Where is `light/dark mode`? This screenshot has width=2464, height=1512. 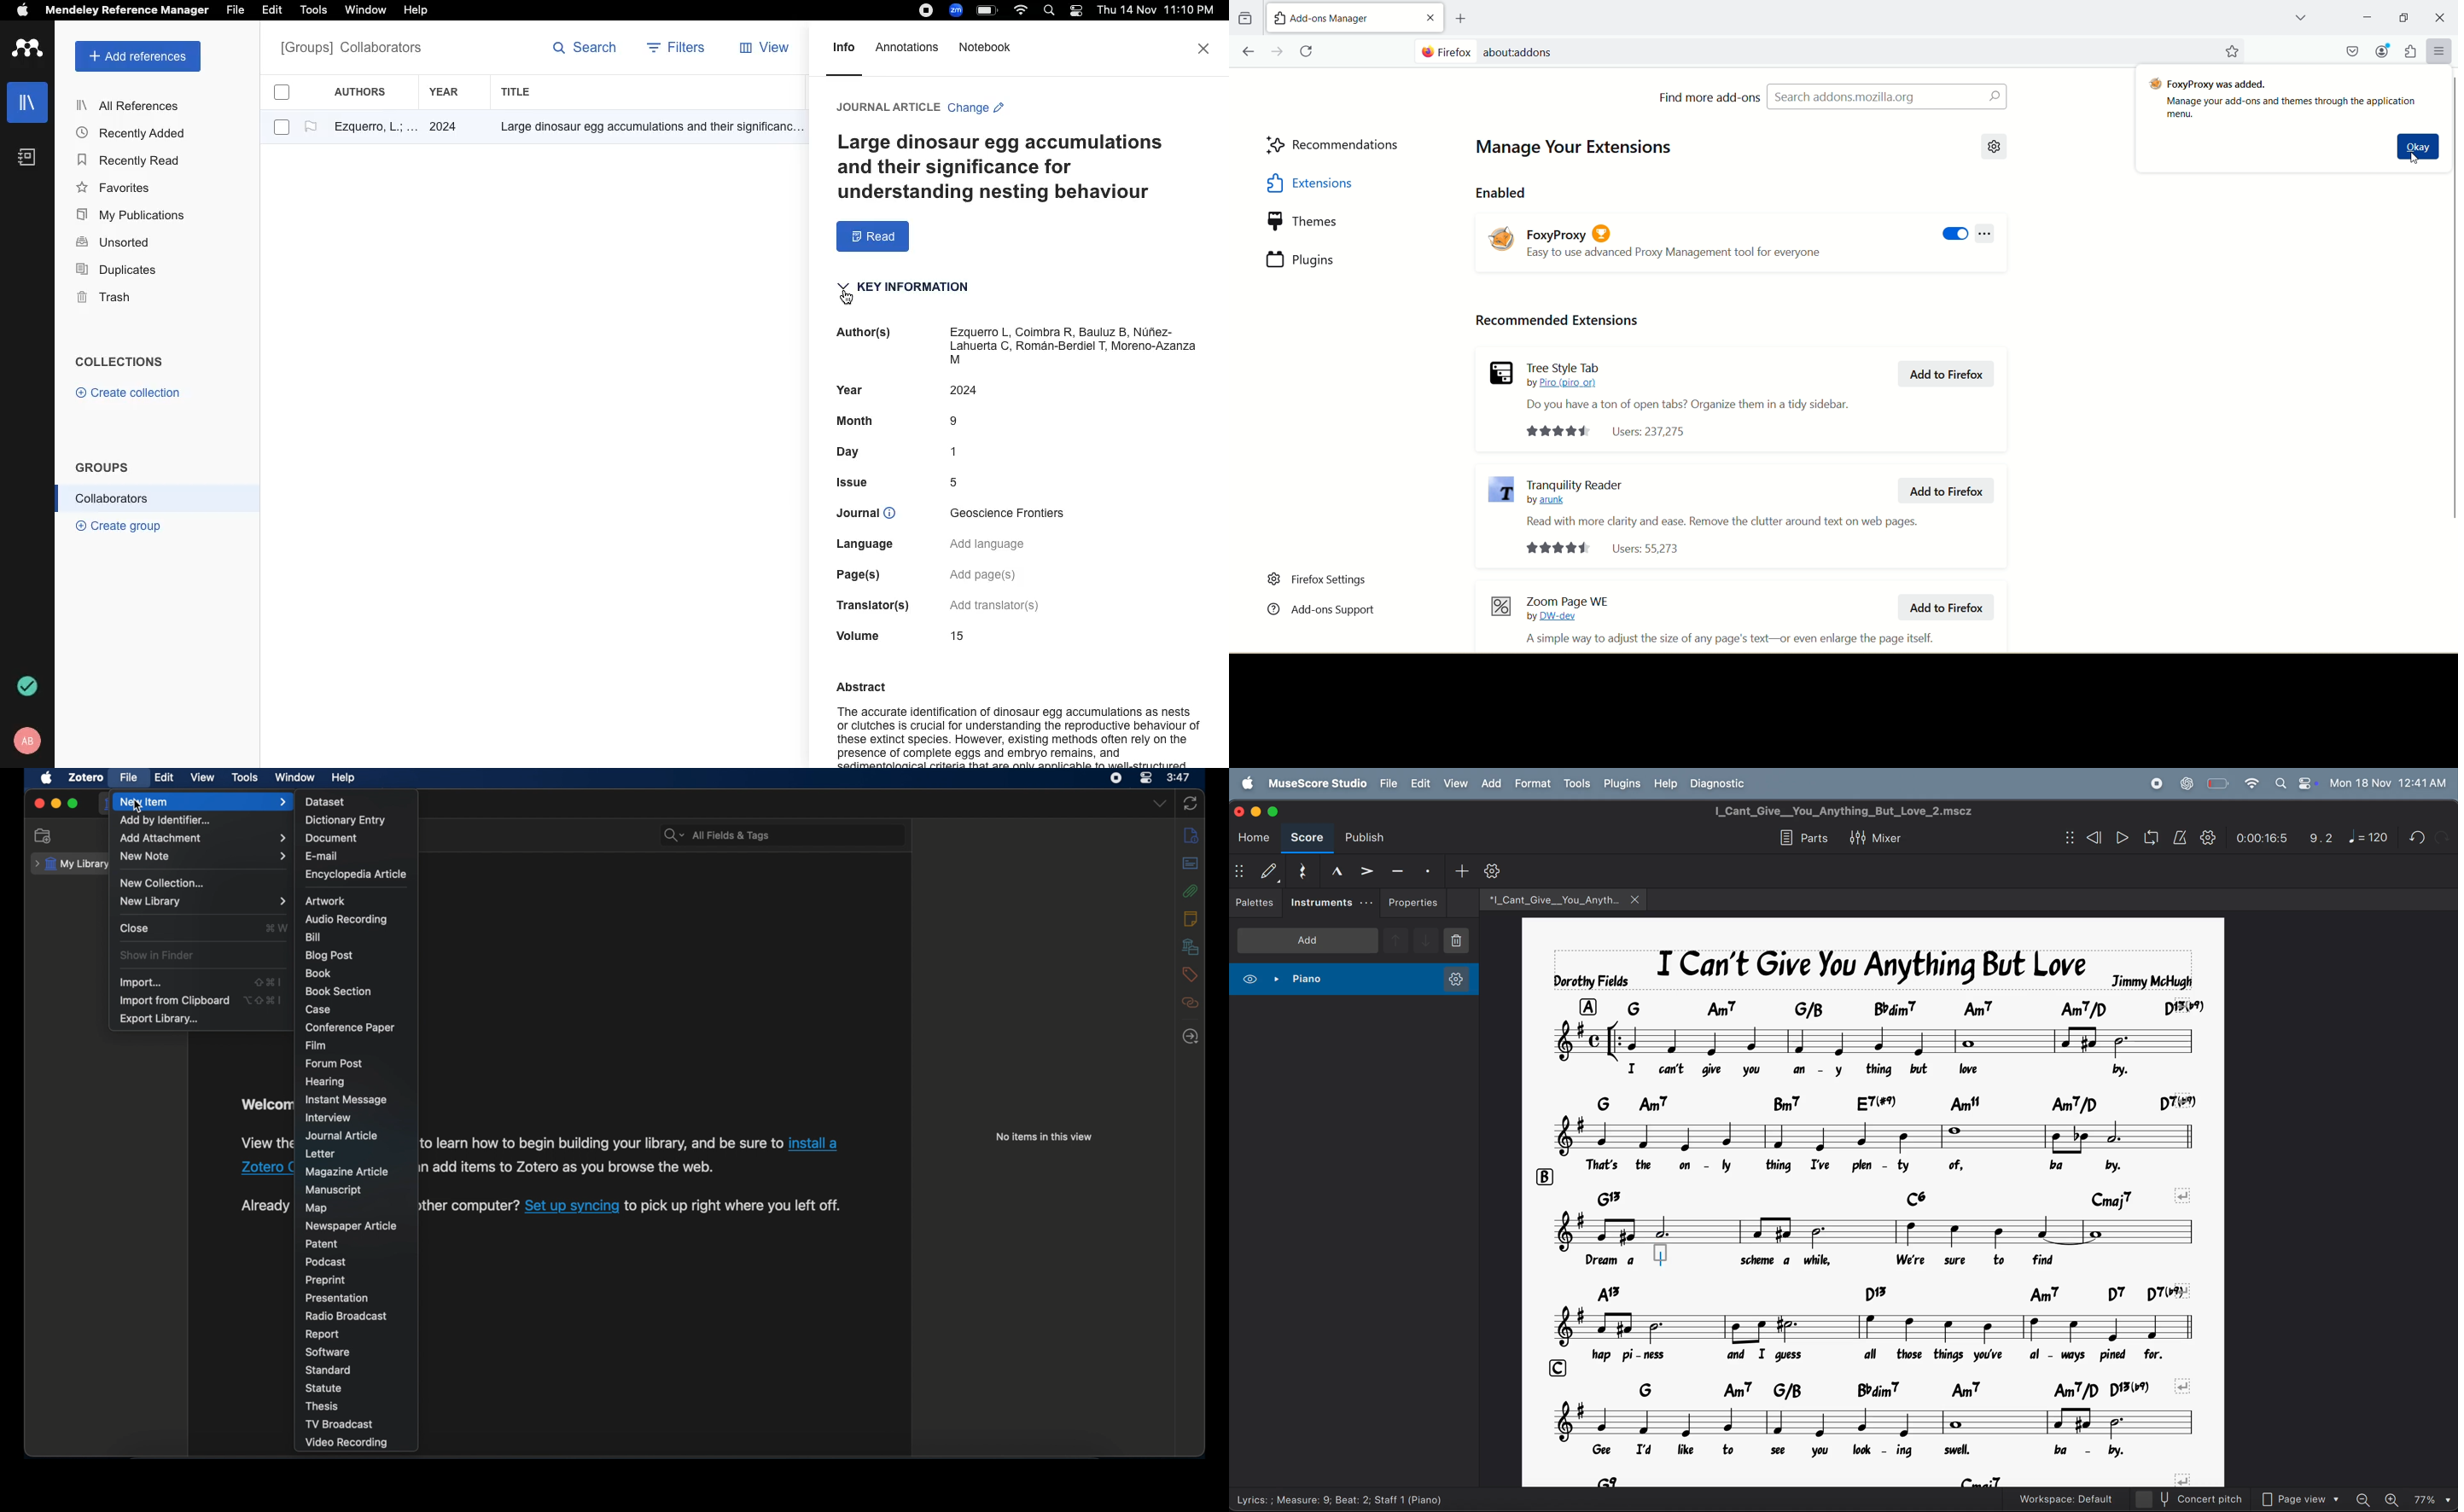
light/dark mode is located at coordinates (1075, 10).